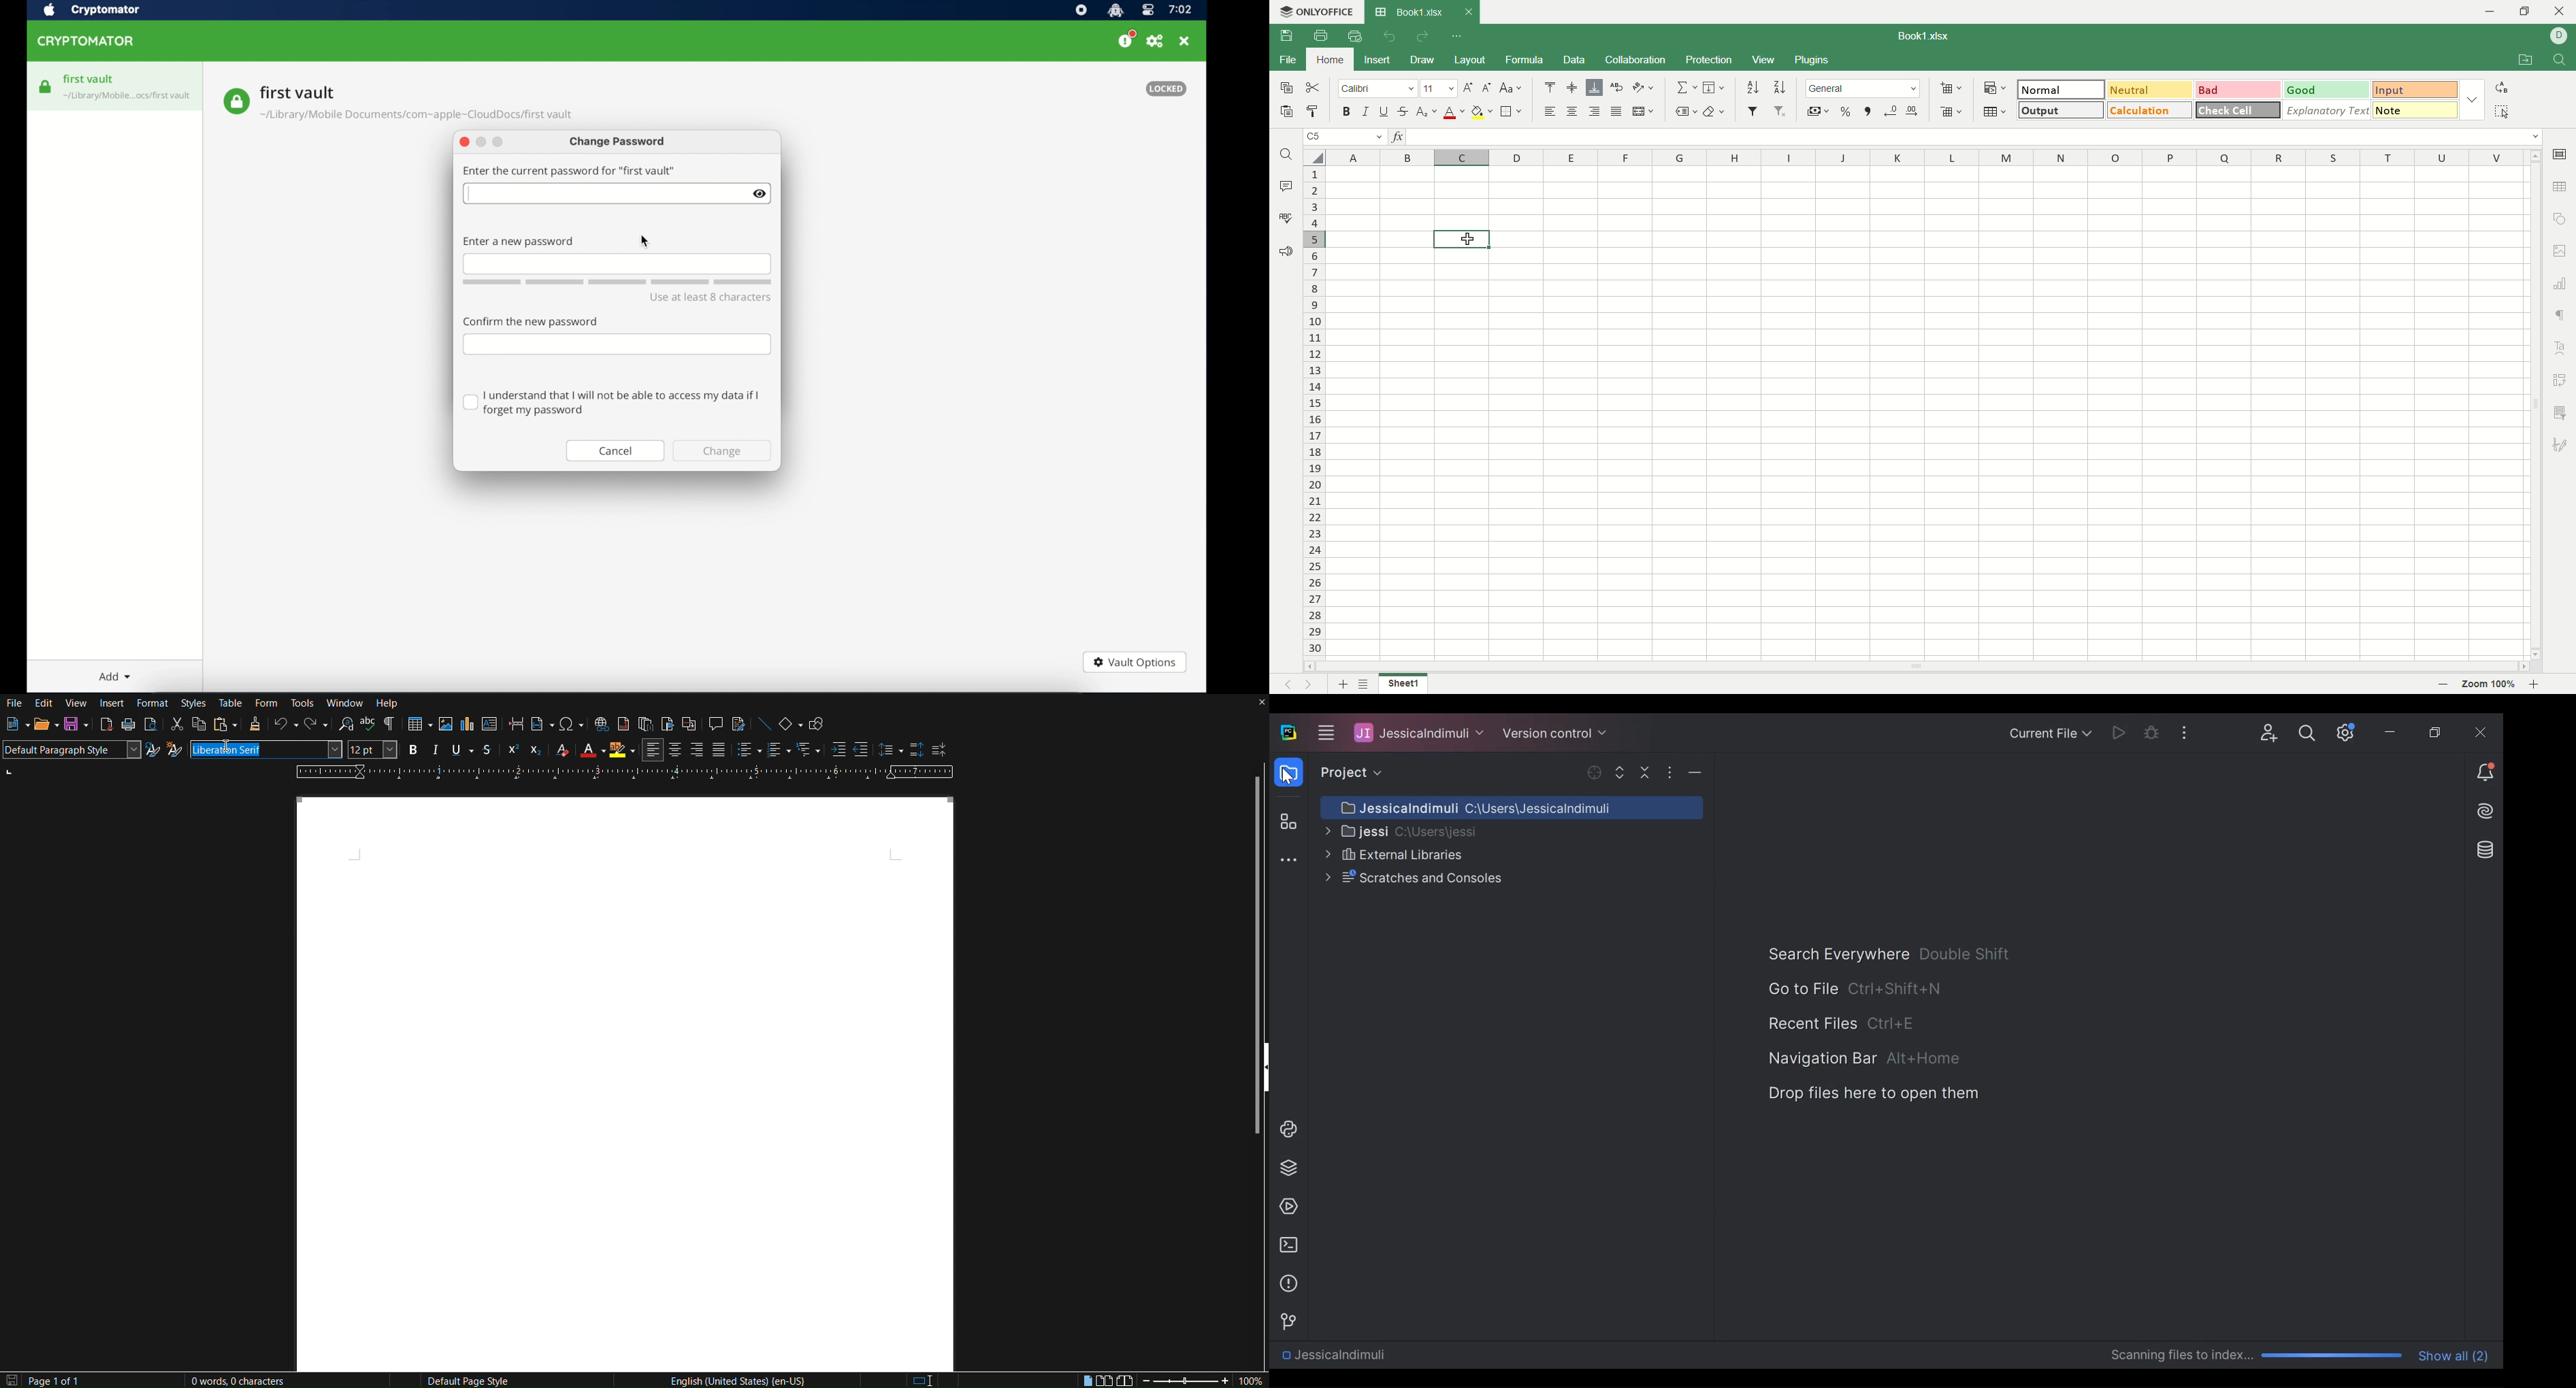 Image resolution: width=2576 pixels, height=1400 pixels. Describe the element at coordinates (1718, 110) in the screenshot. I see `clear` at that location.